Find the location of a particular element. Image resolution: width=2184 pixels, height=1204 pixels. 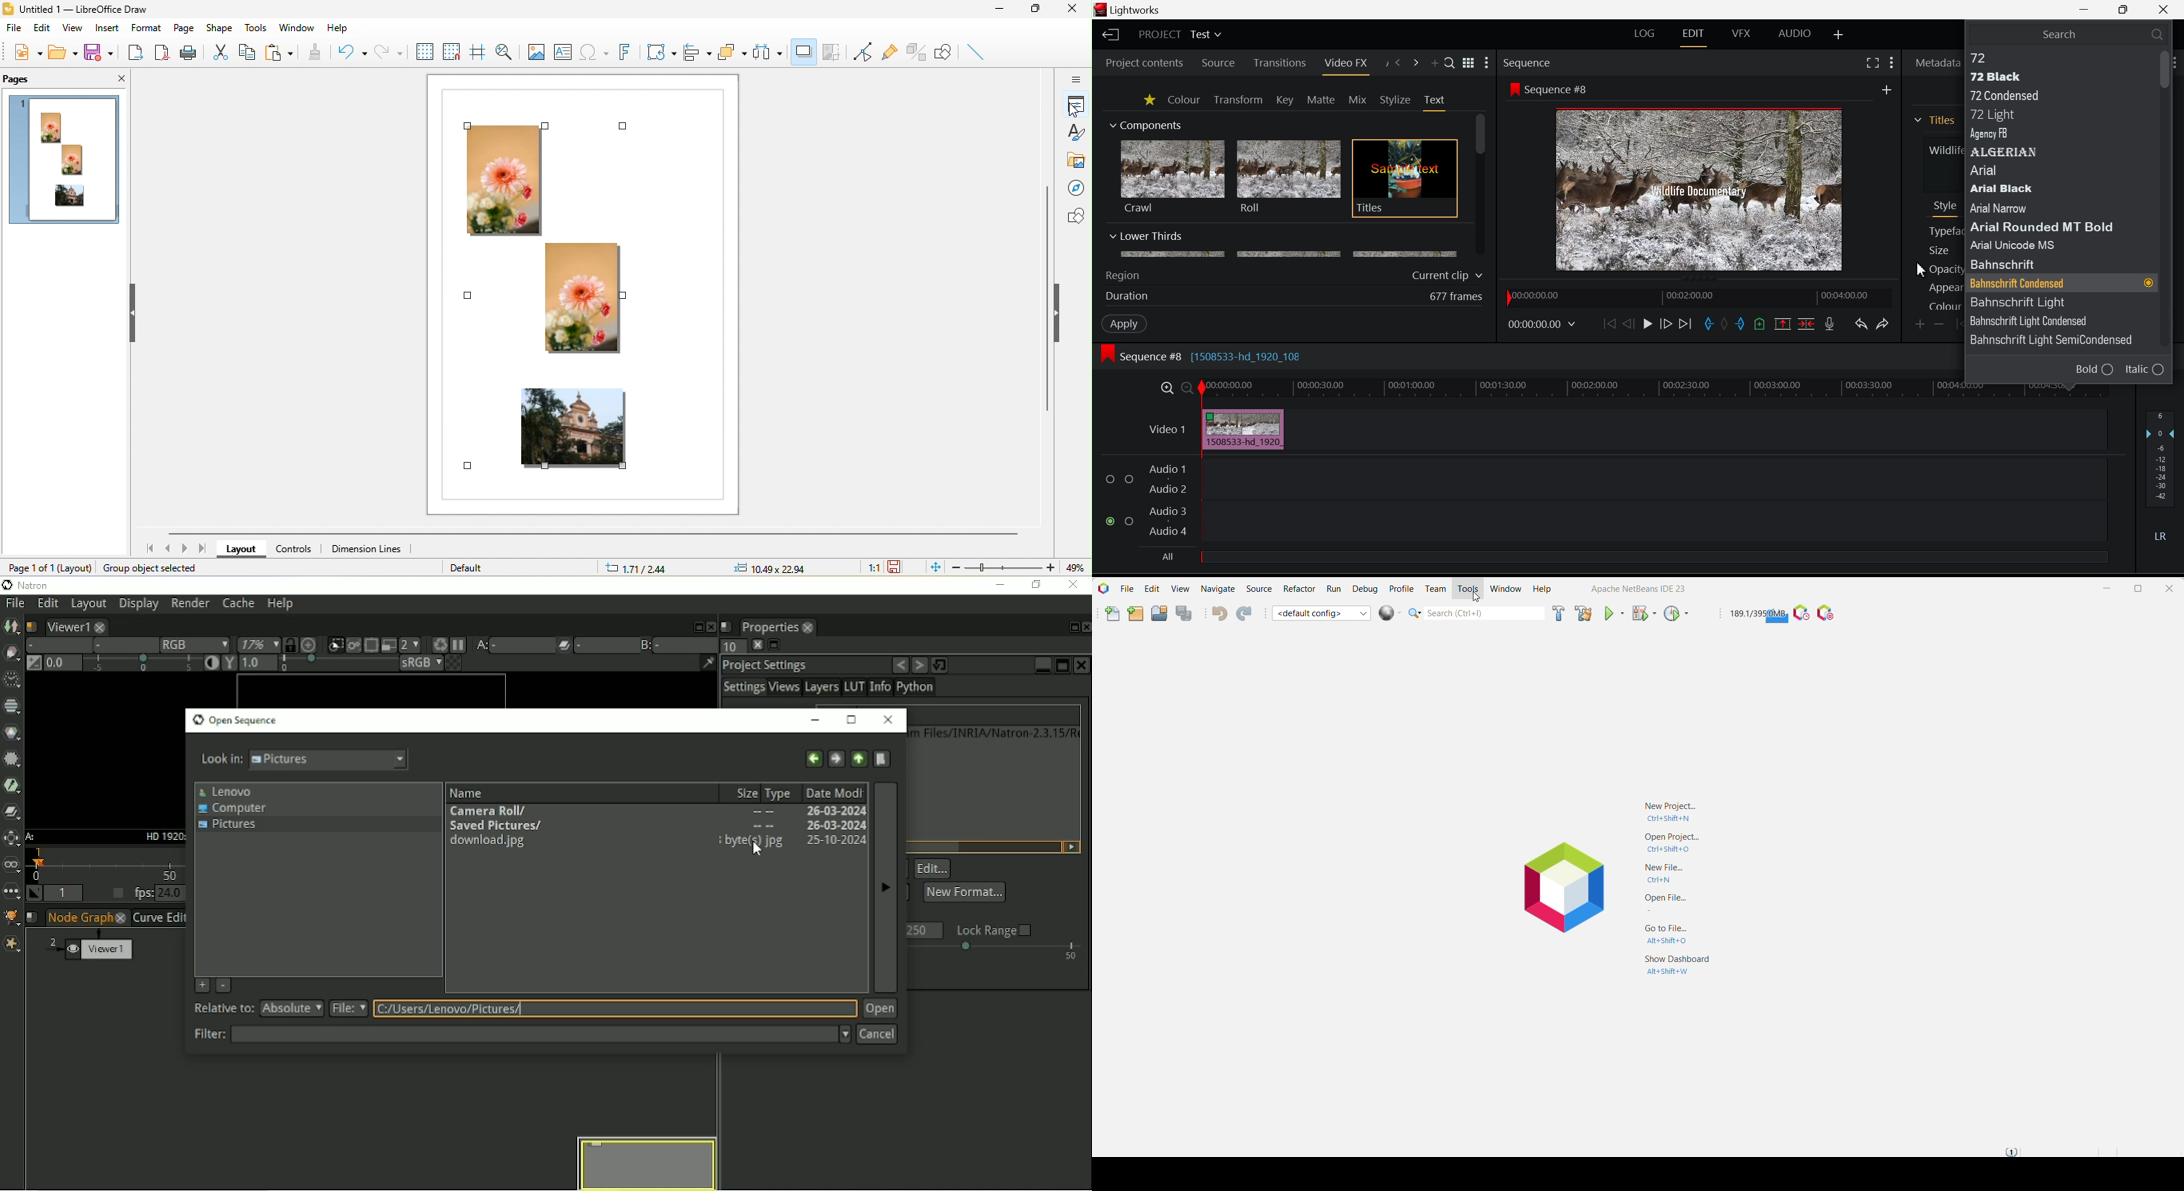

checkbox is located at coordinates (1130, 481).